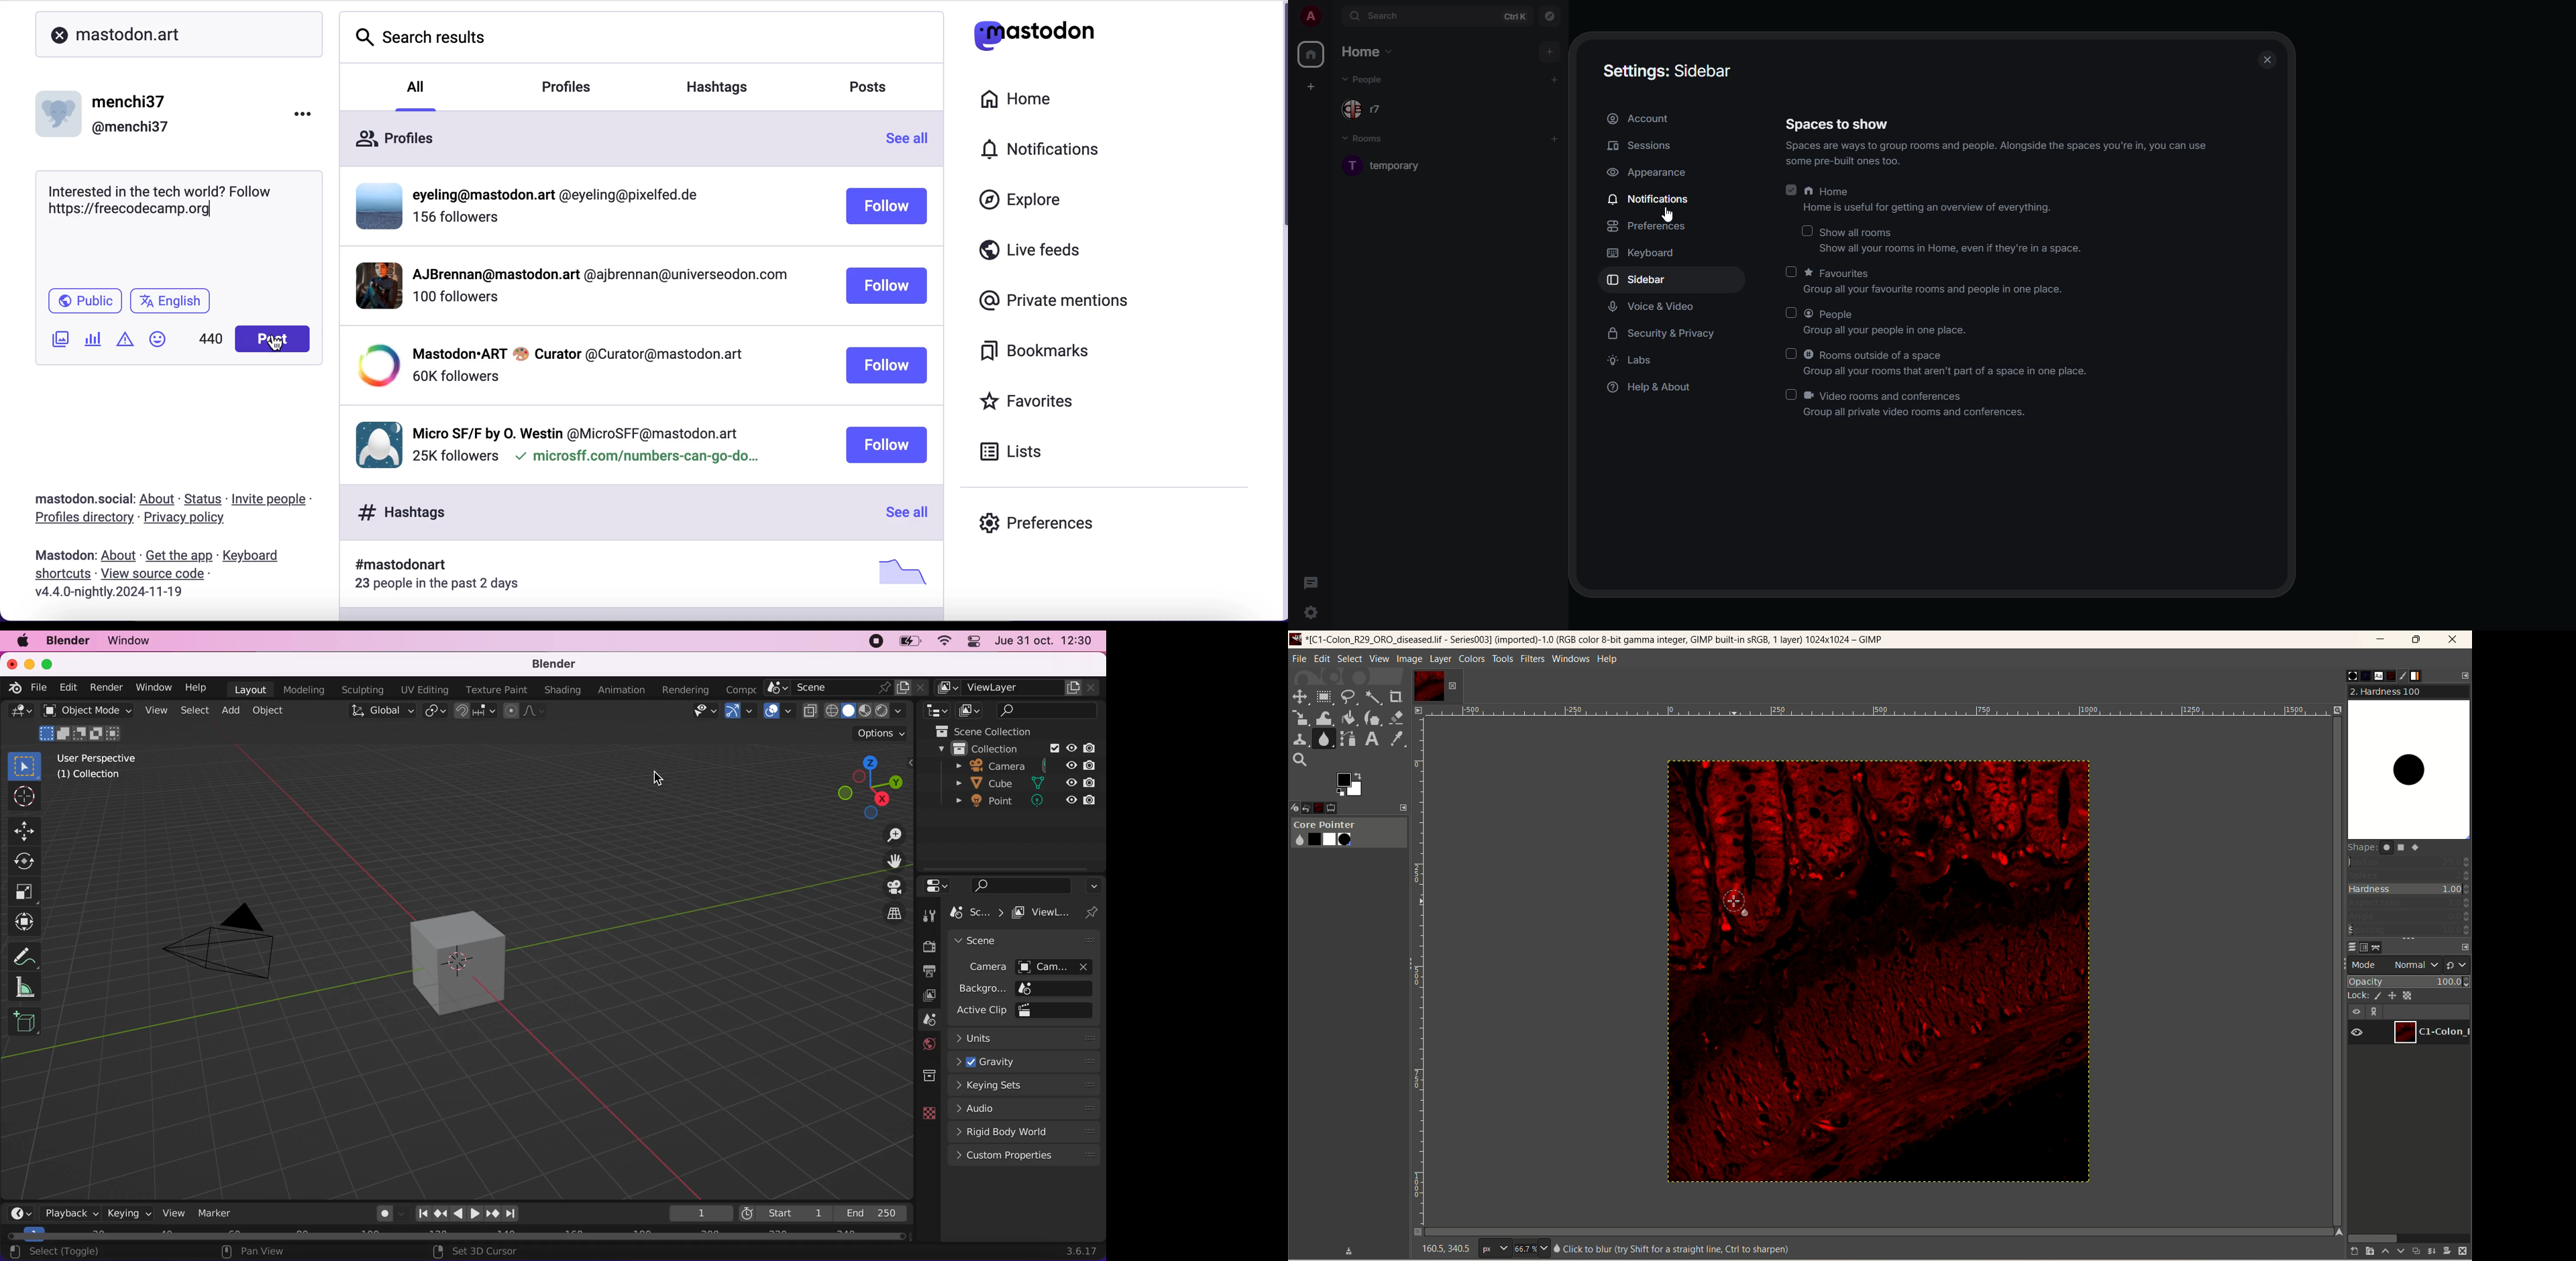 Image resolution: width=2576 pixels, height=1288 pixels. I want to click on emoji, so click(157, 339).